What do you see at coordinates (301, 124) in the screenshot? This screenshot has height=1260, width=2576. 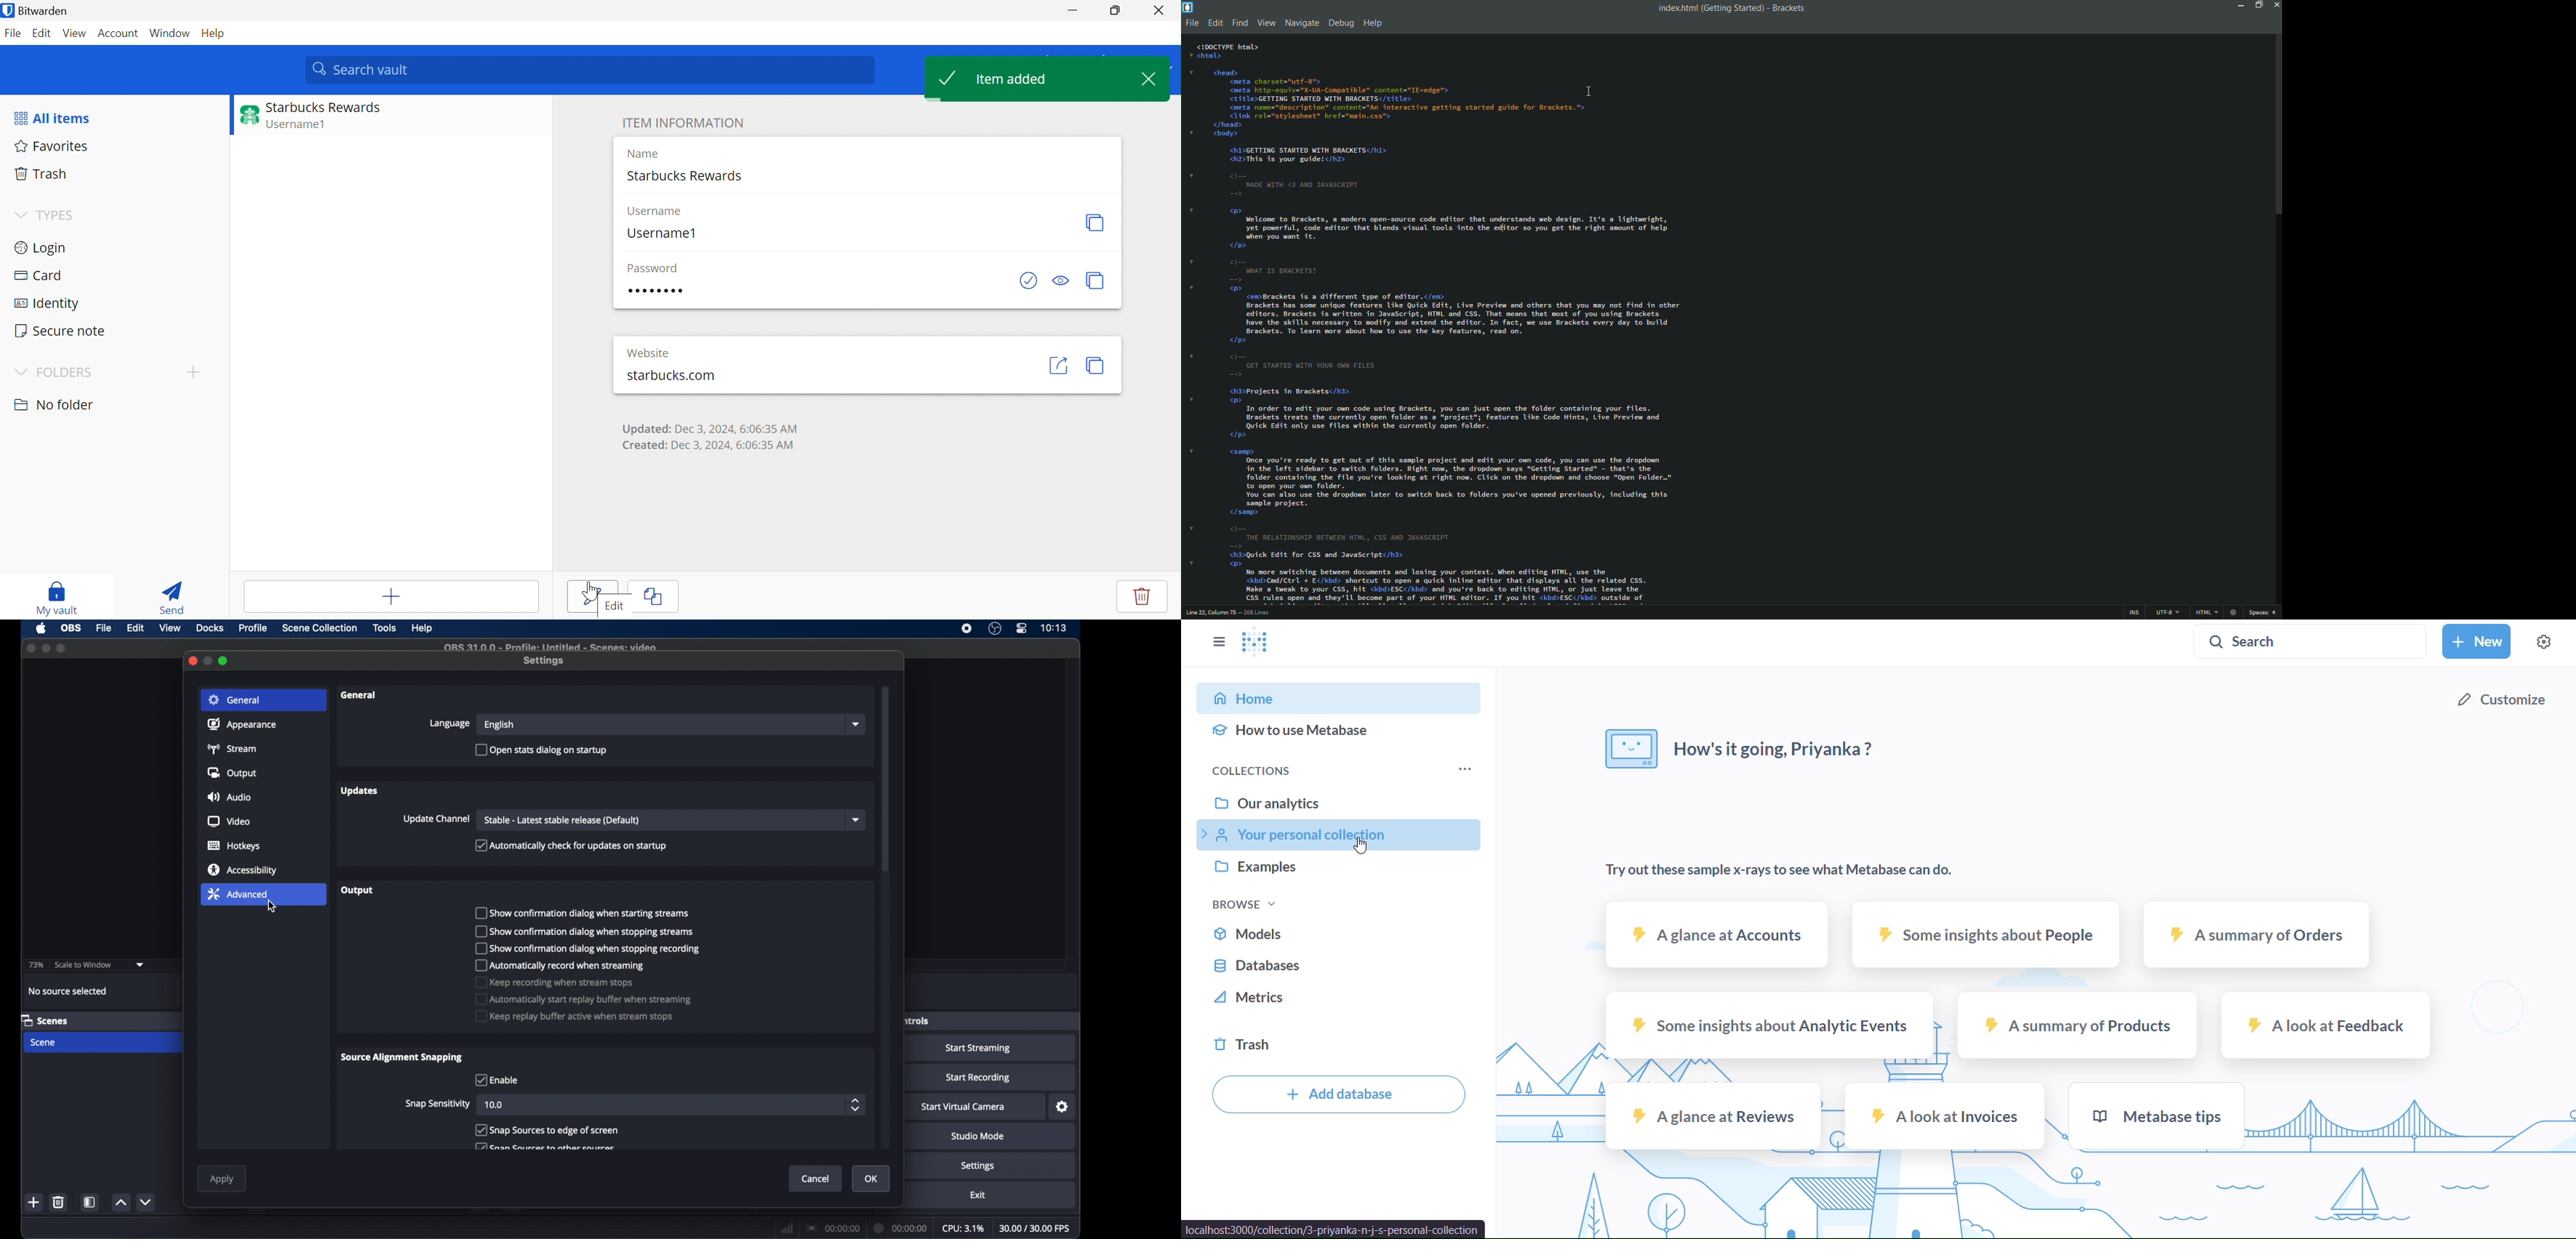 I see `Username1` at bounding box center [301, 124].